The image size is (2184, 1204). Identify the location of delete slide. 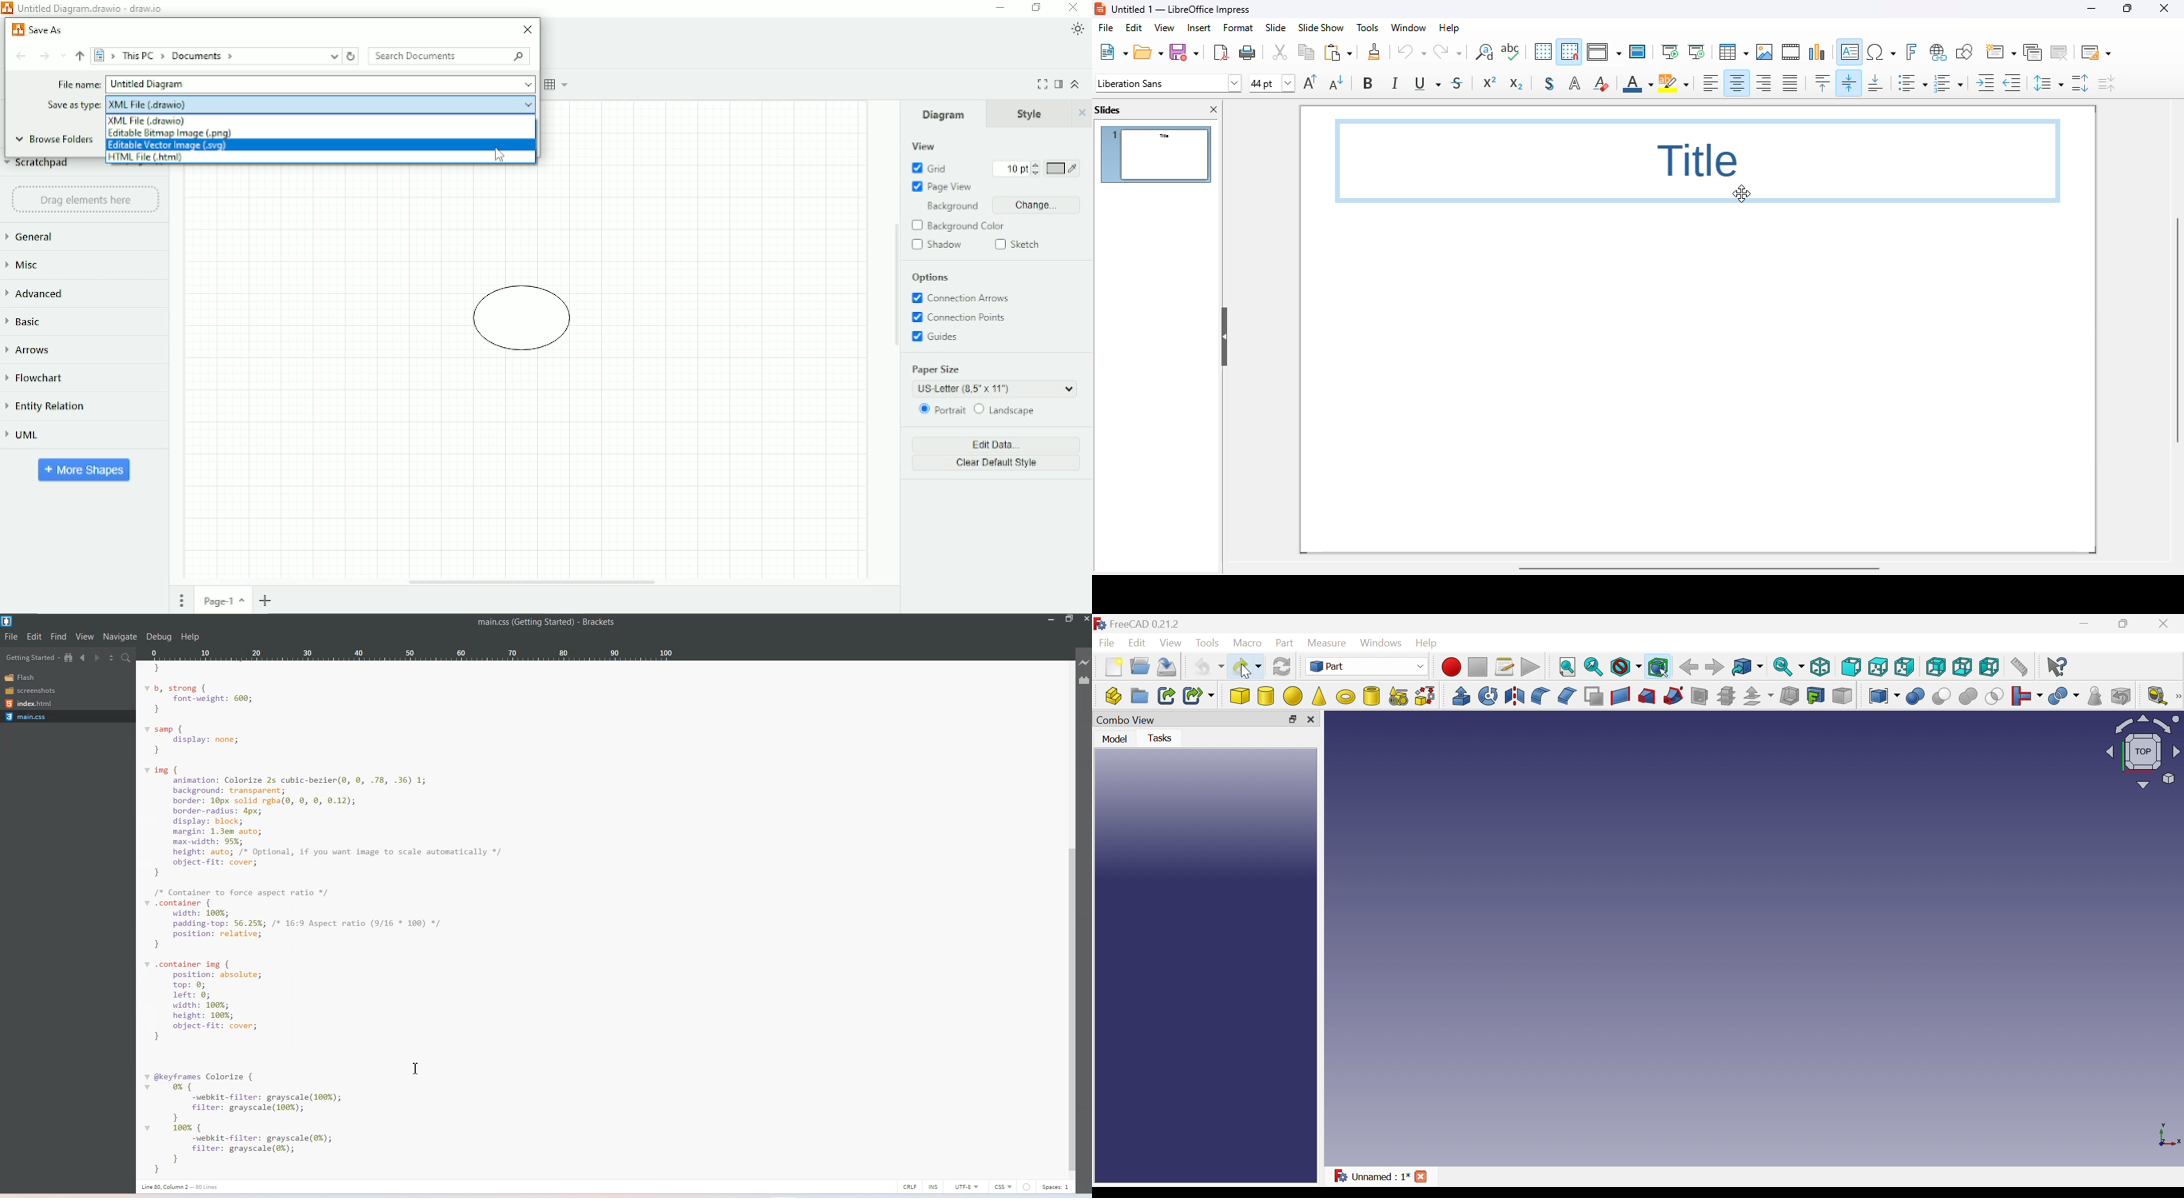
(2060, 52).